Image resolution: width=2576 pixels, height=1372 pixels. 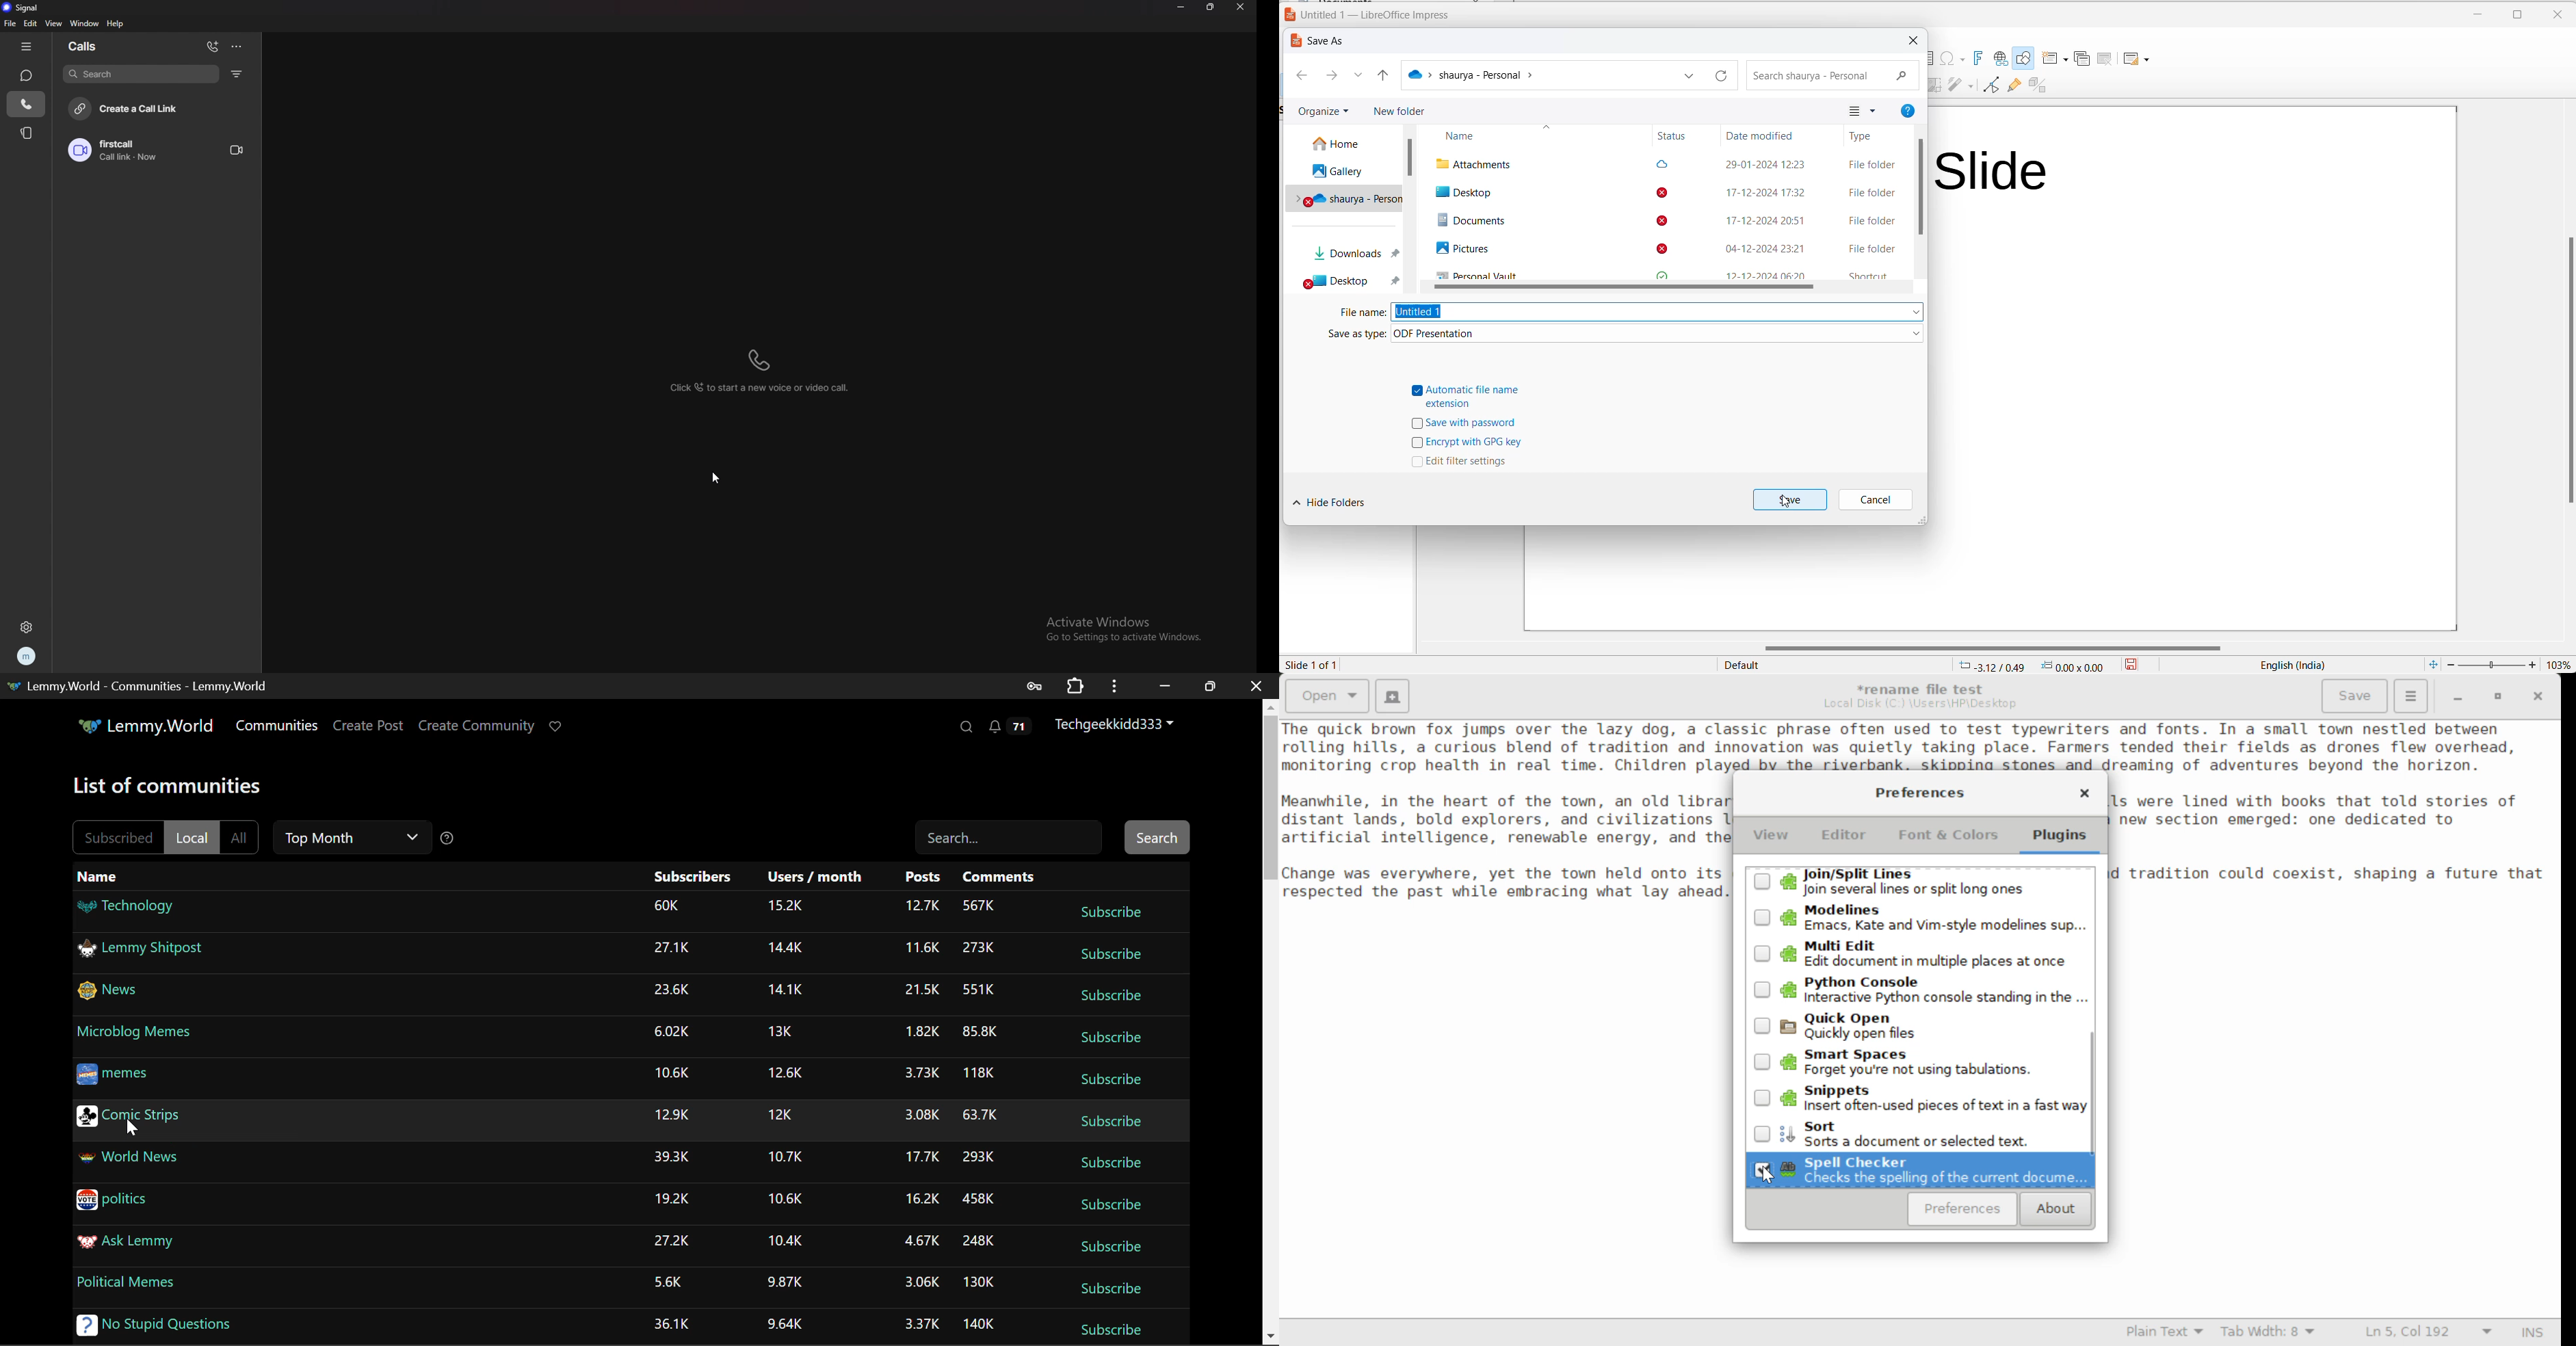 What do you see at coordinates (1868, 192) in the screenshot?
I see `File folder` at bounding box center [1868, 192].